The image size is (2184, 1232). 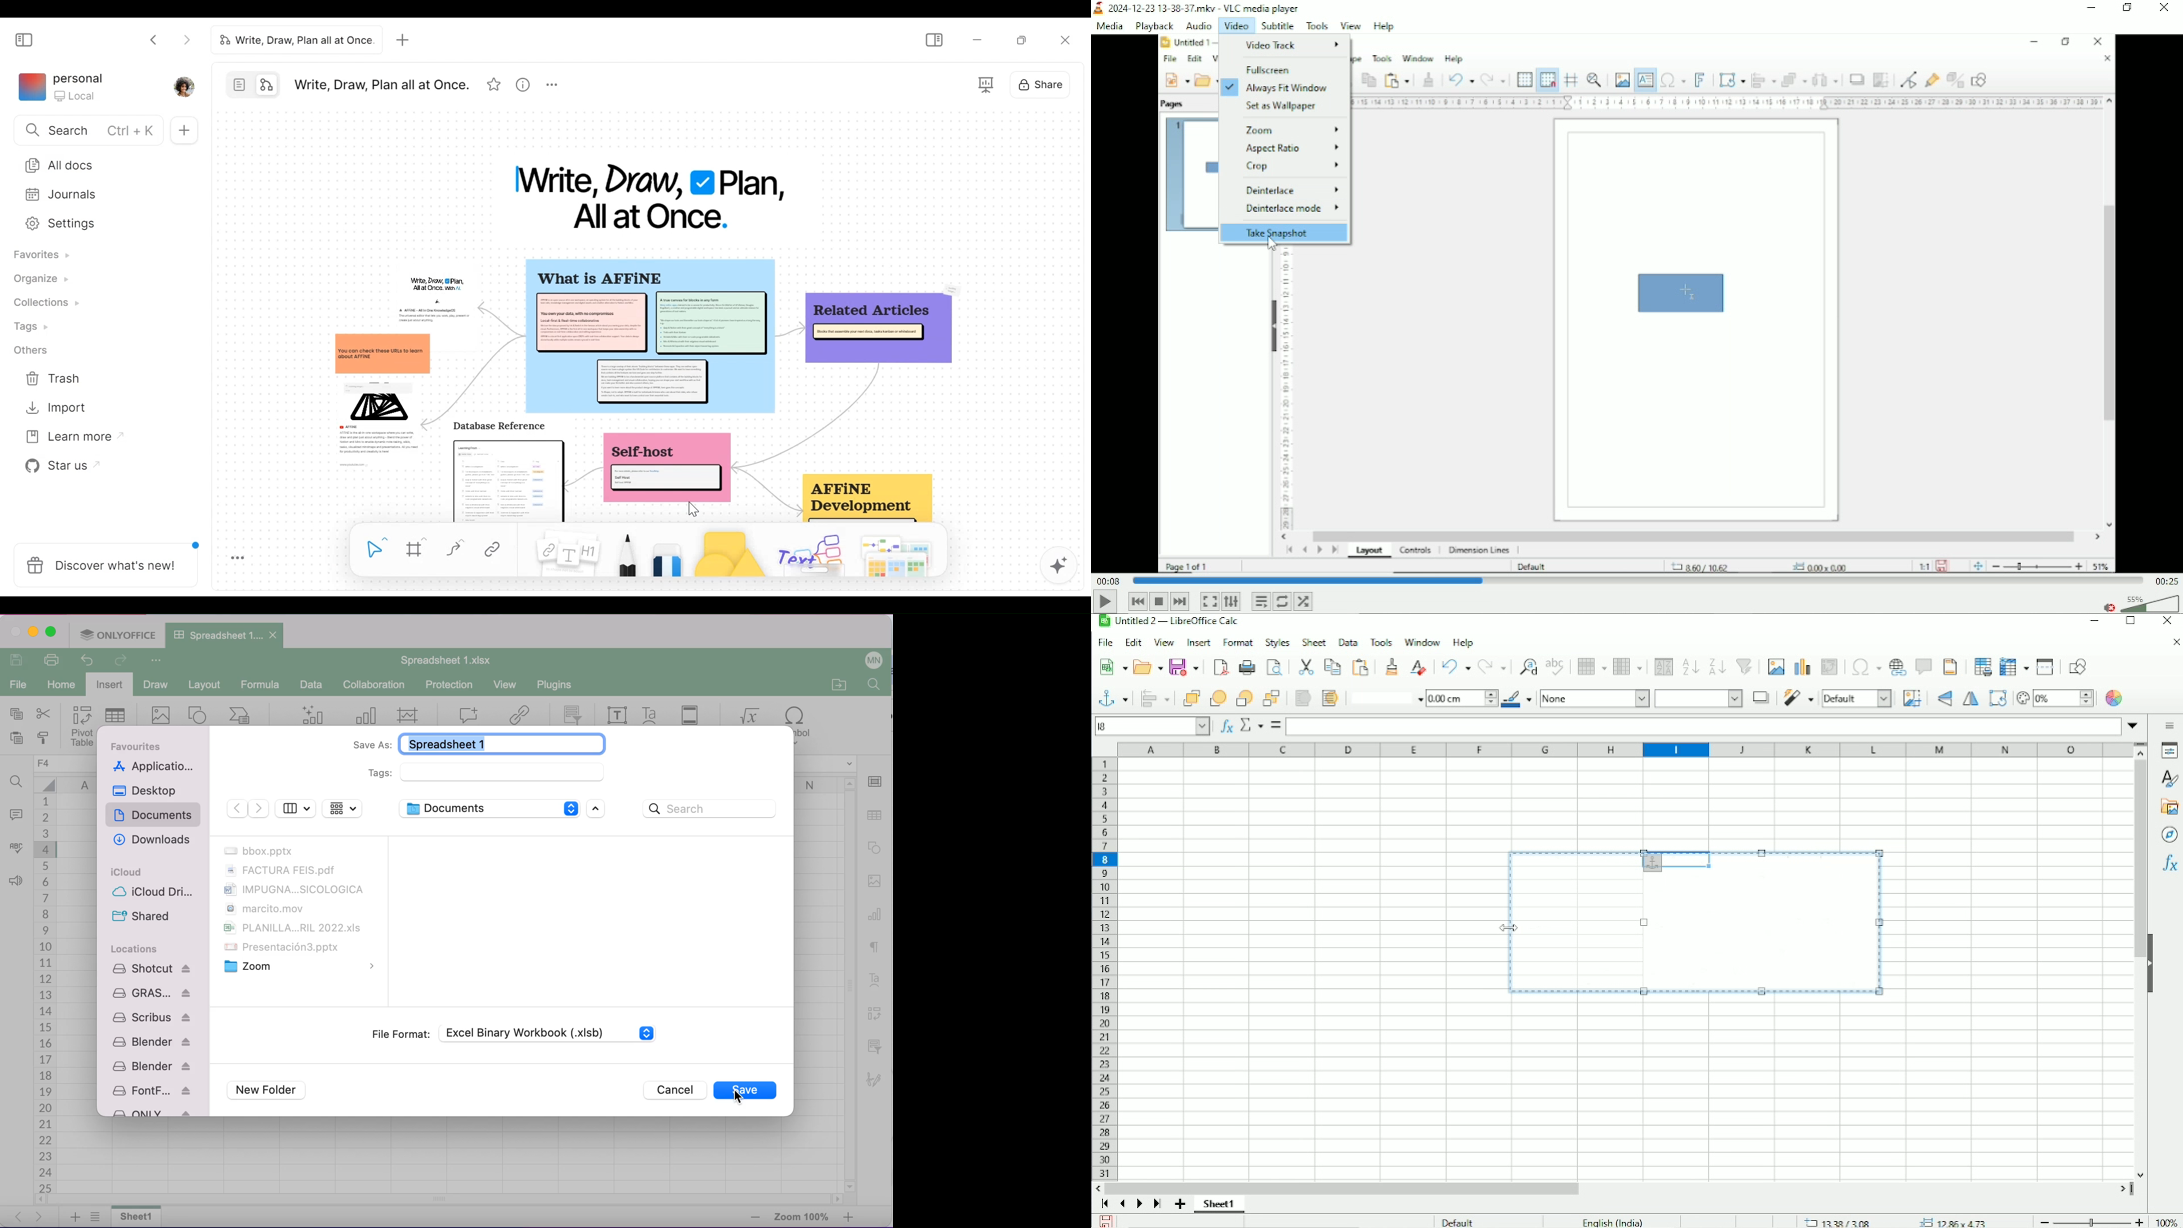 What do you see at coordinates (1260, 601) in the screenshot?
I see `Toggle playlist` at bounding box center [1260, 601].